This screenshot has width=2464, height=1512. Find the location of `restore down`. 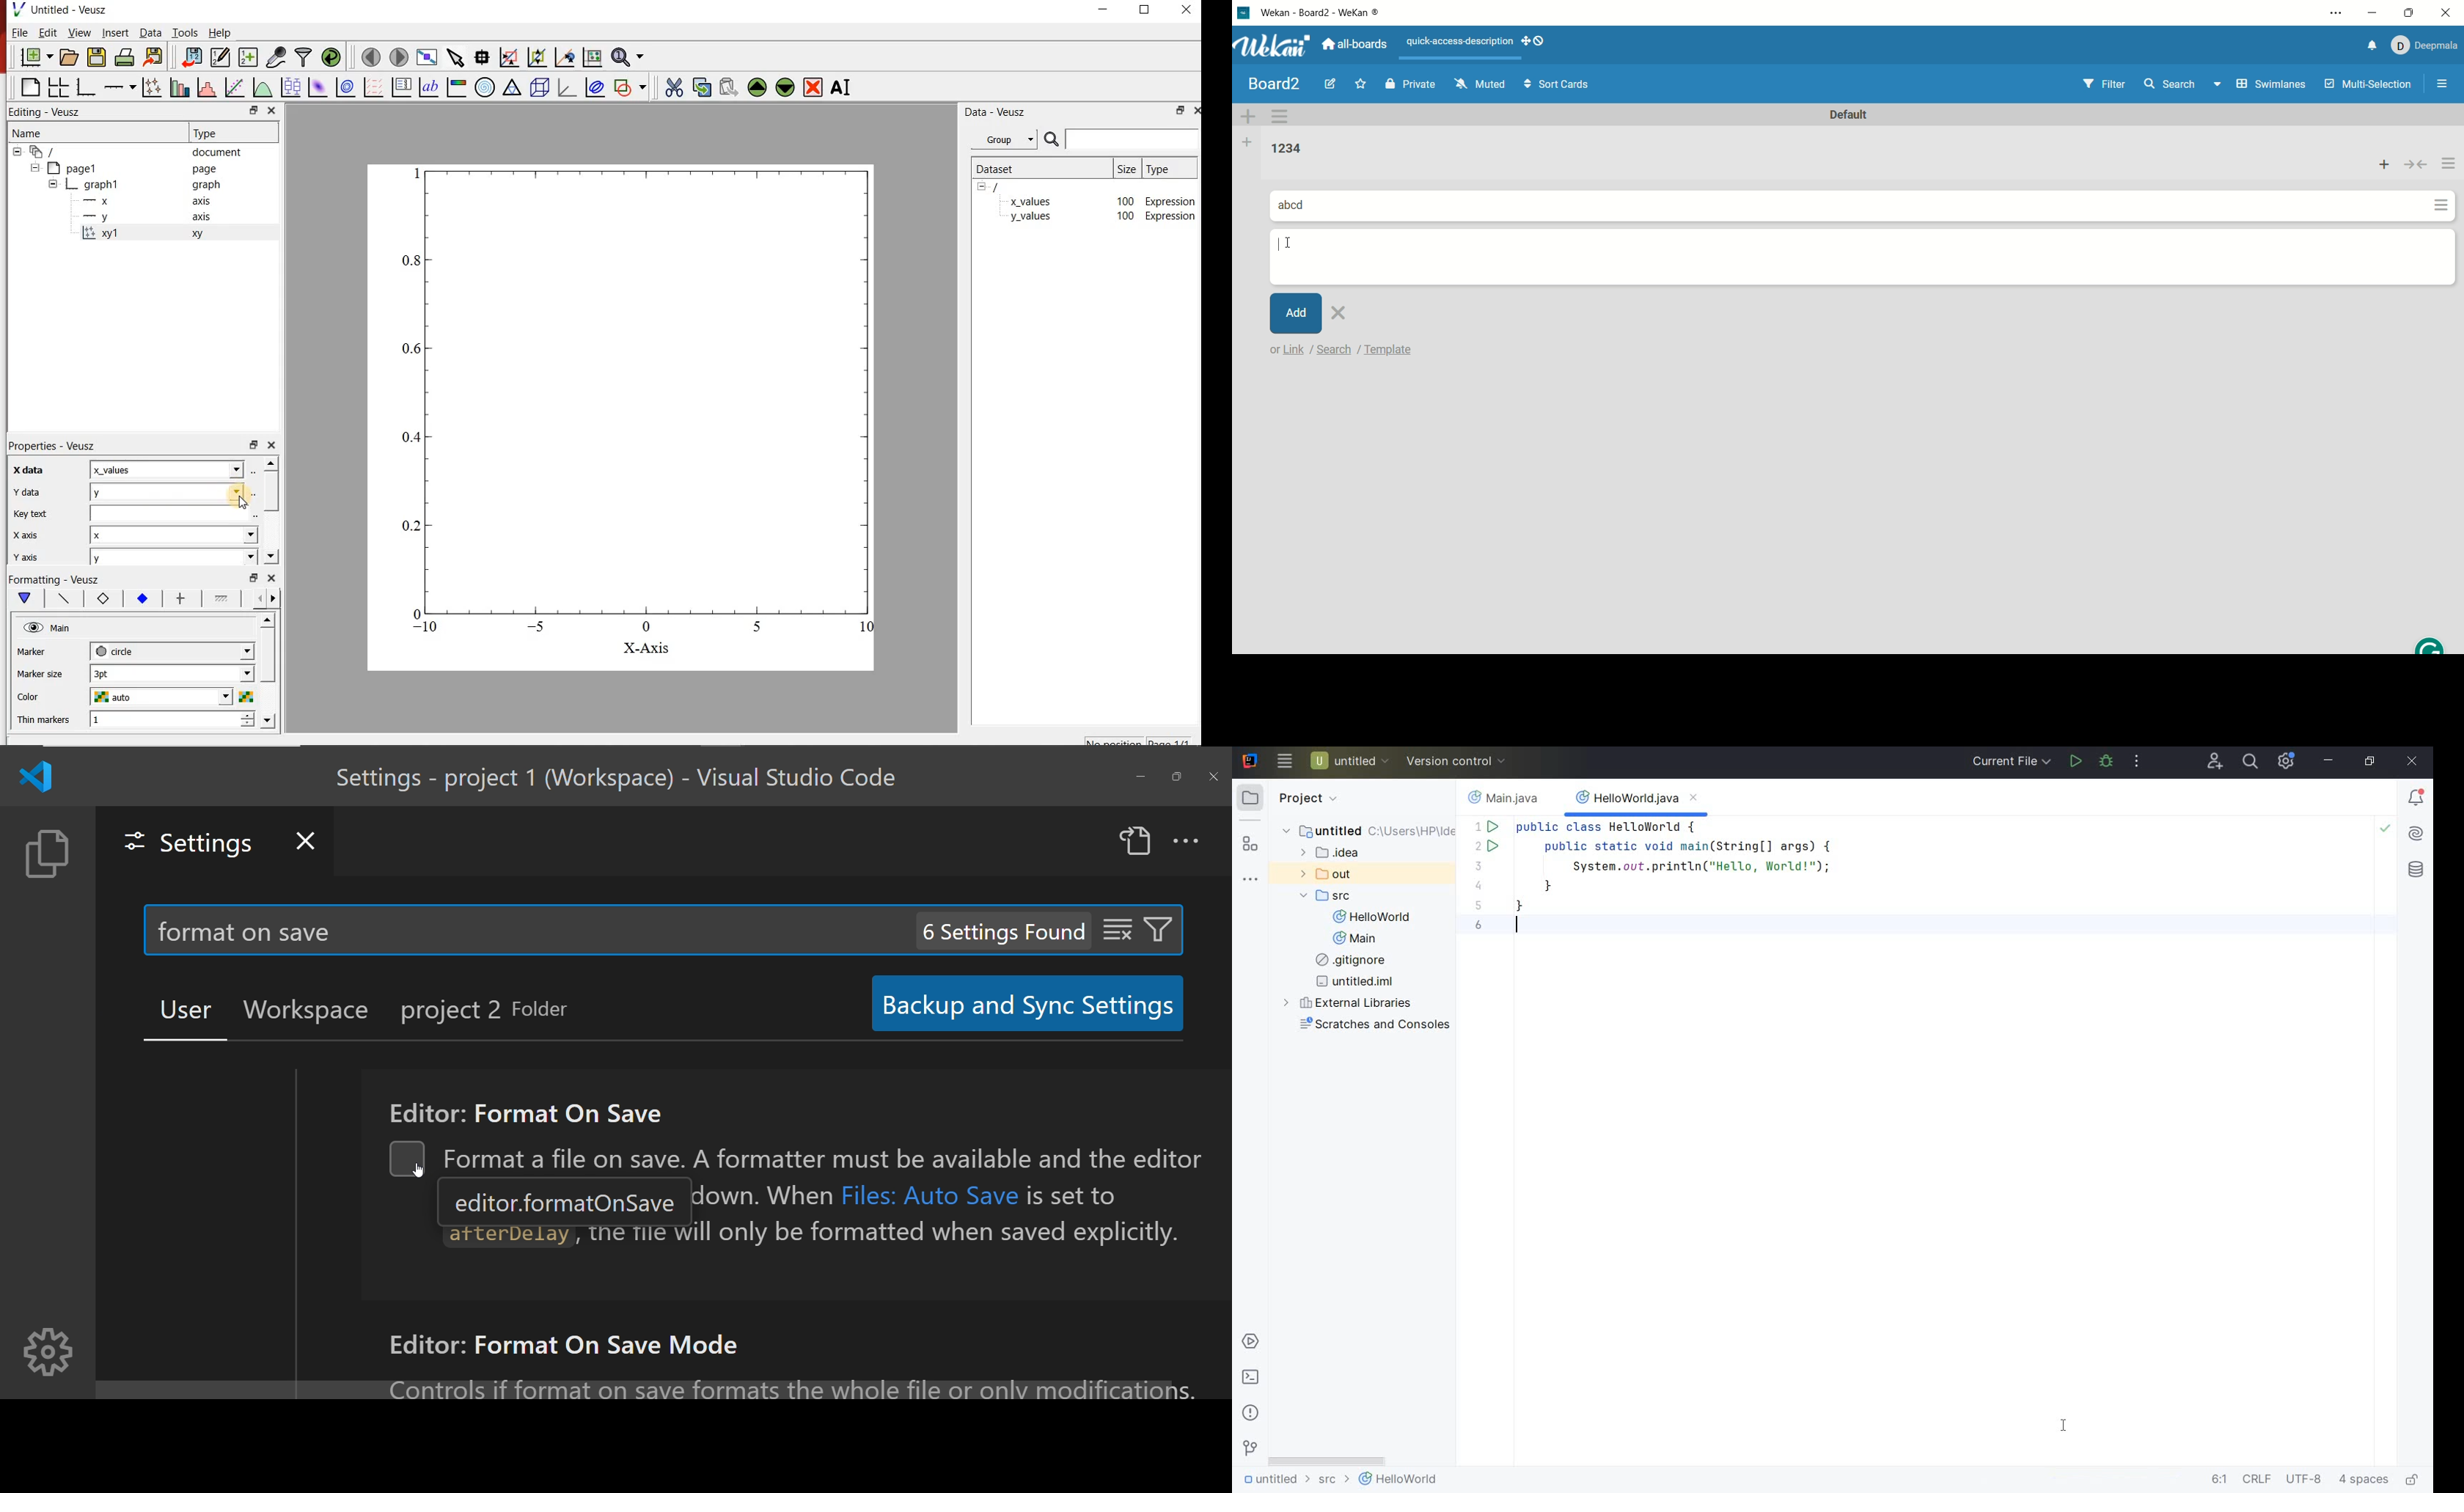

restore down is located at coordinates (252, 109).